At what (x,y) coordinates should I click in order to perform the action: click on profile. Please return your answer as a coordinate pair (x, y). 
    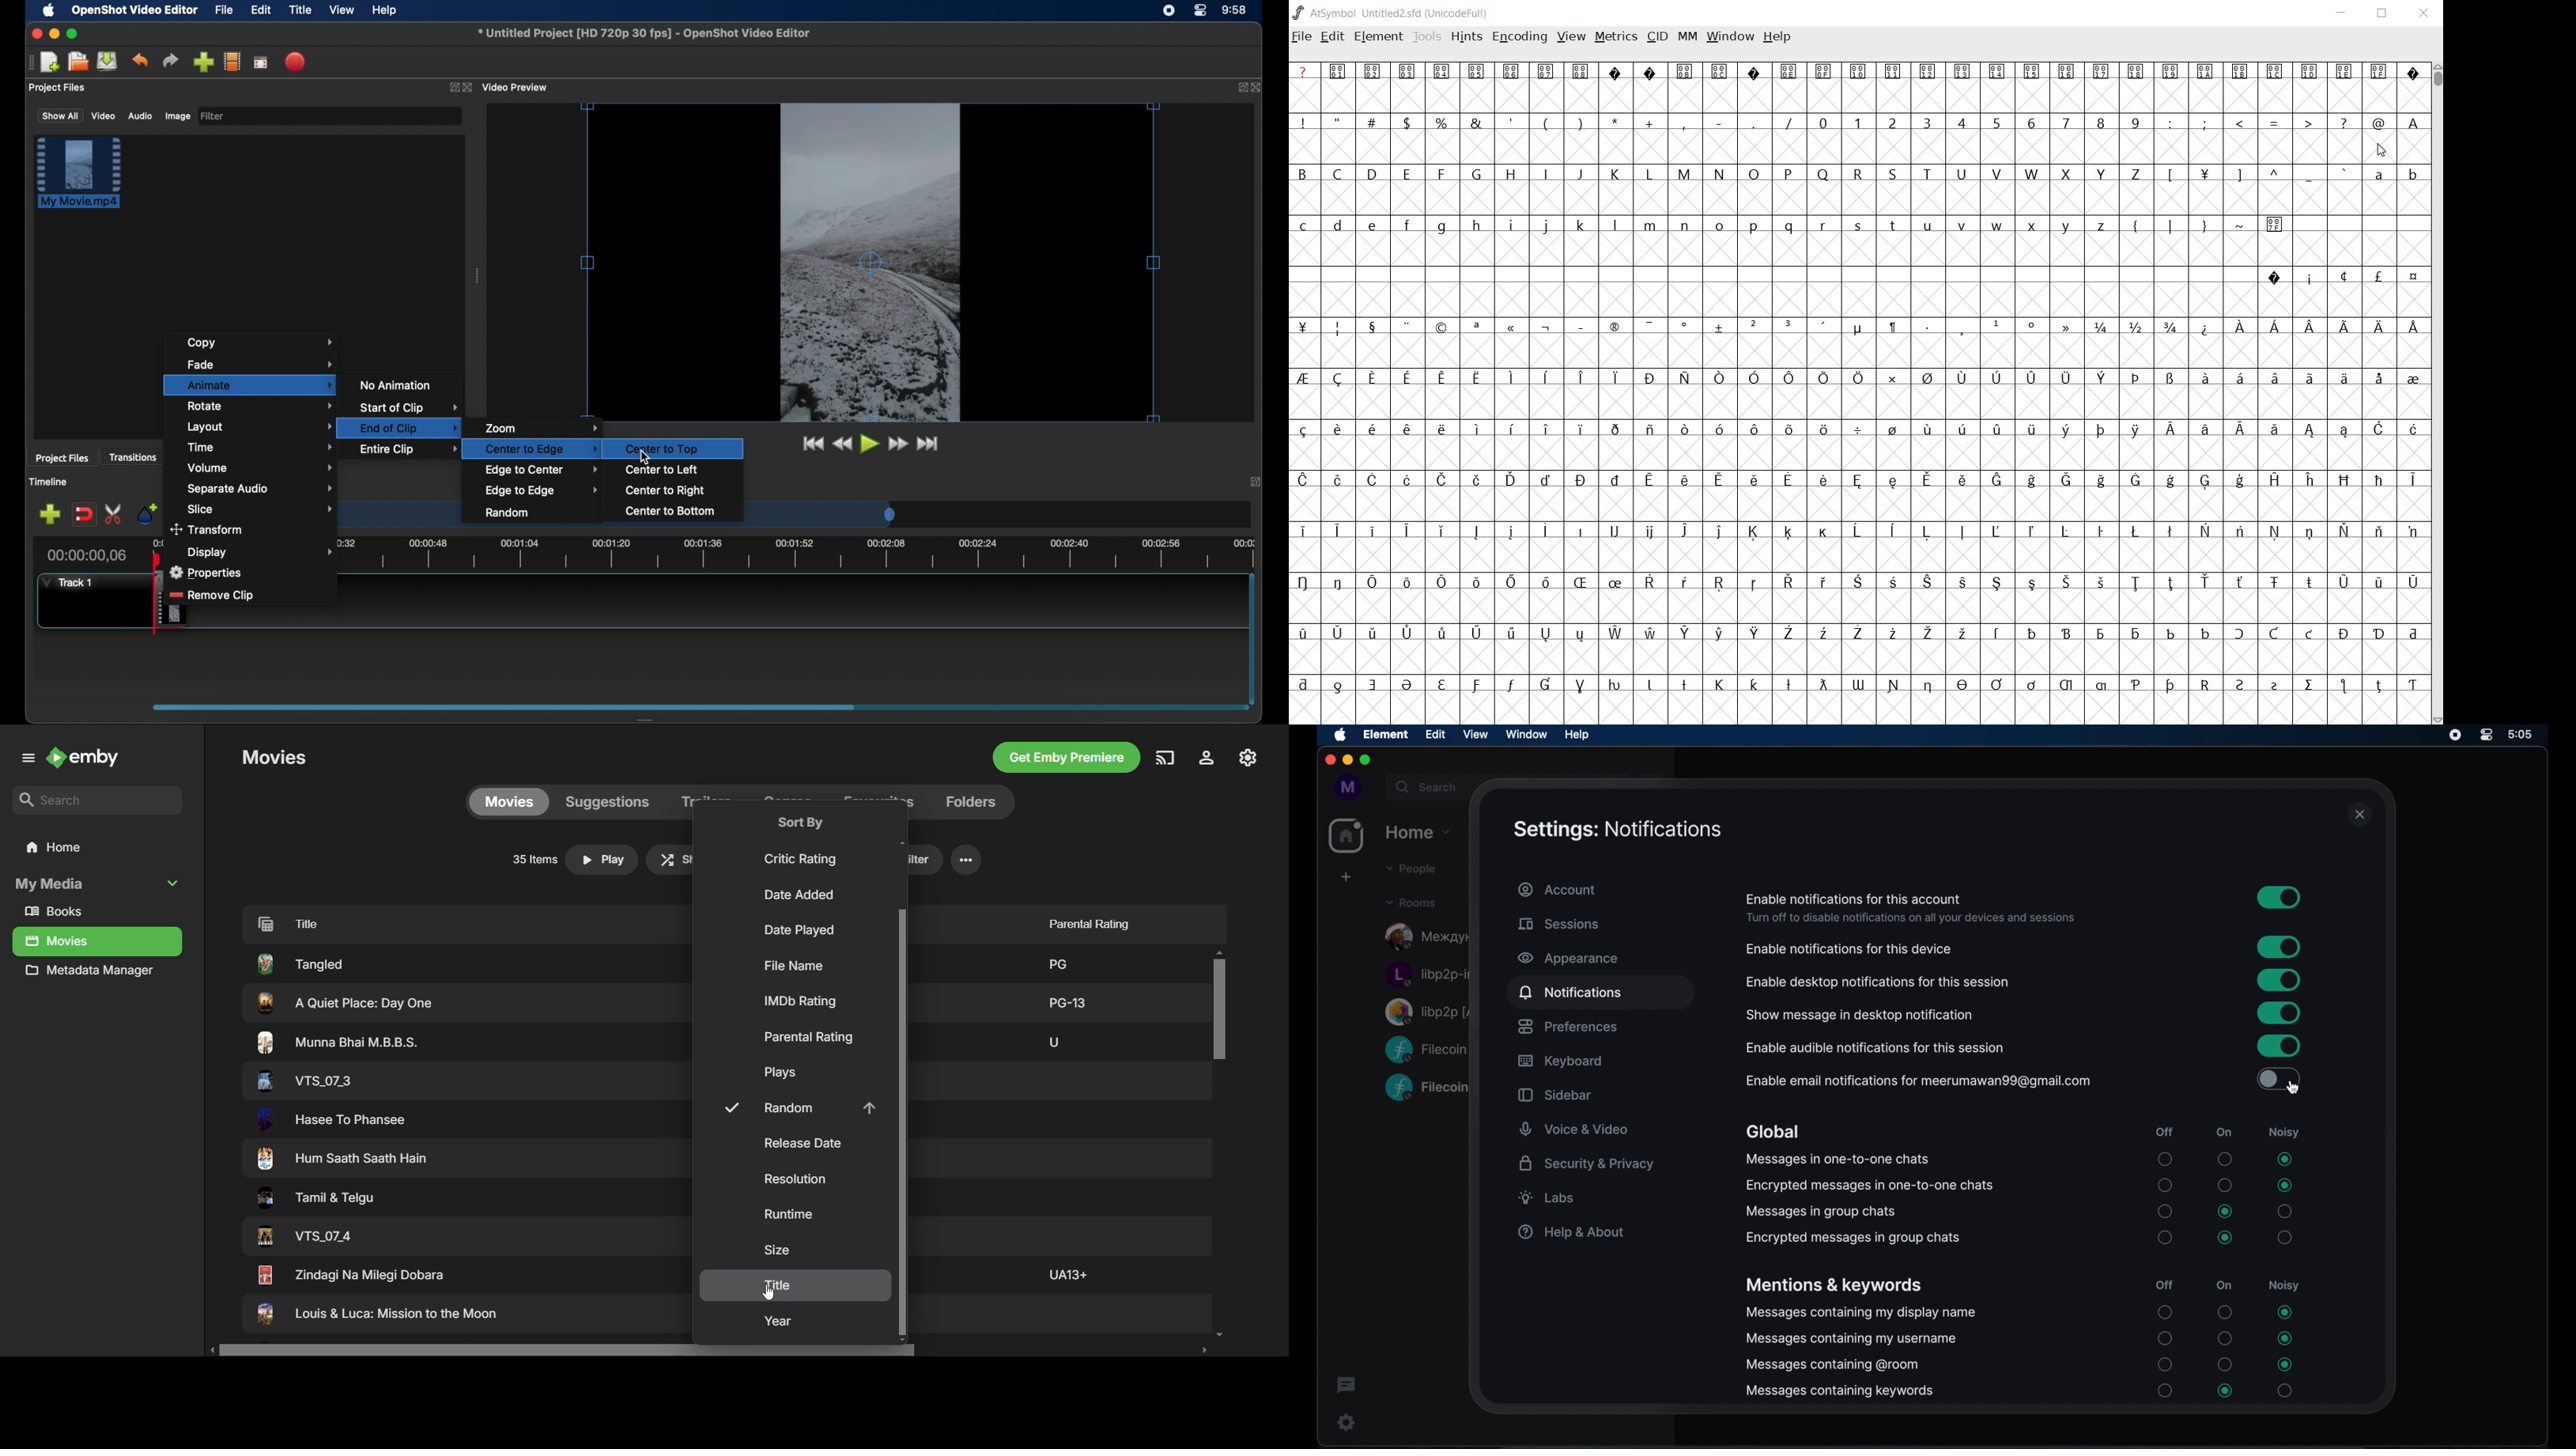
    Looking at the image, I should click on (1344, 787).